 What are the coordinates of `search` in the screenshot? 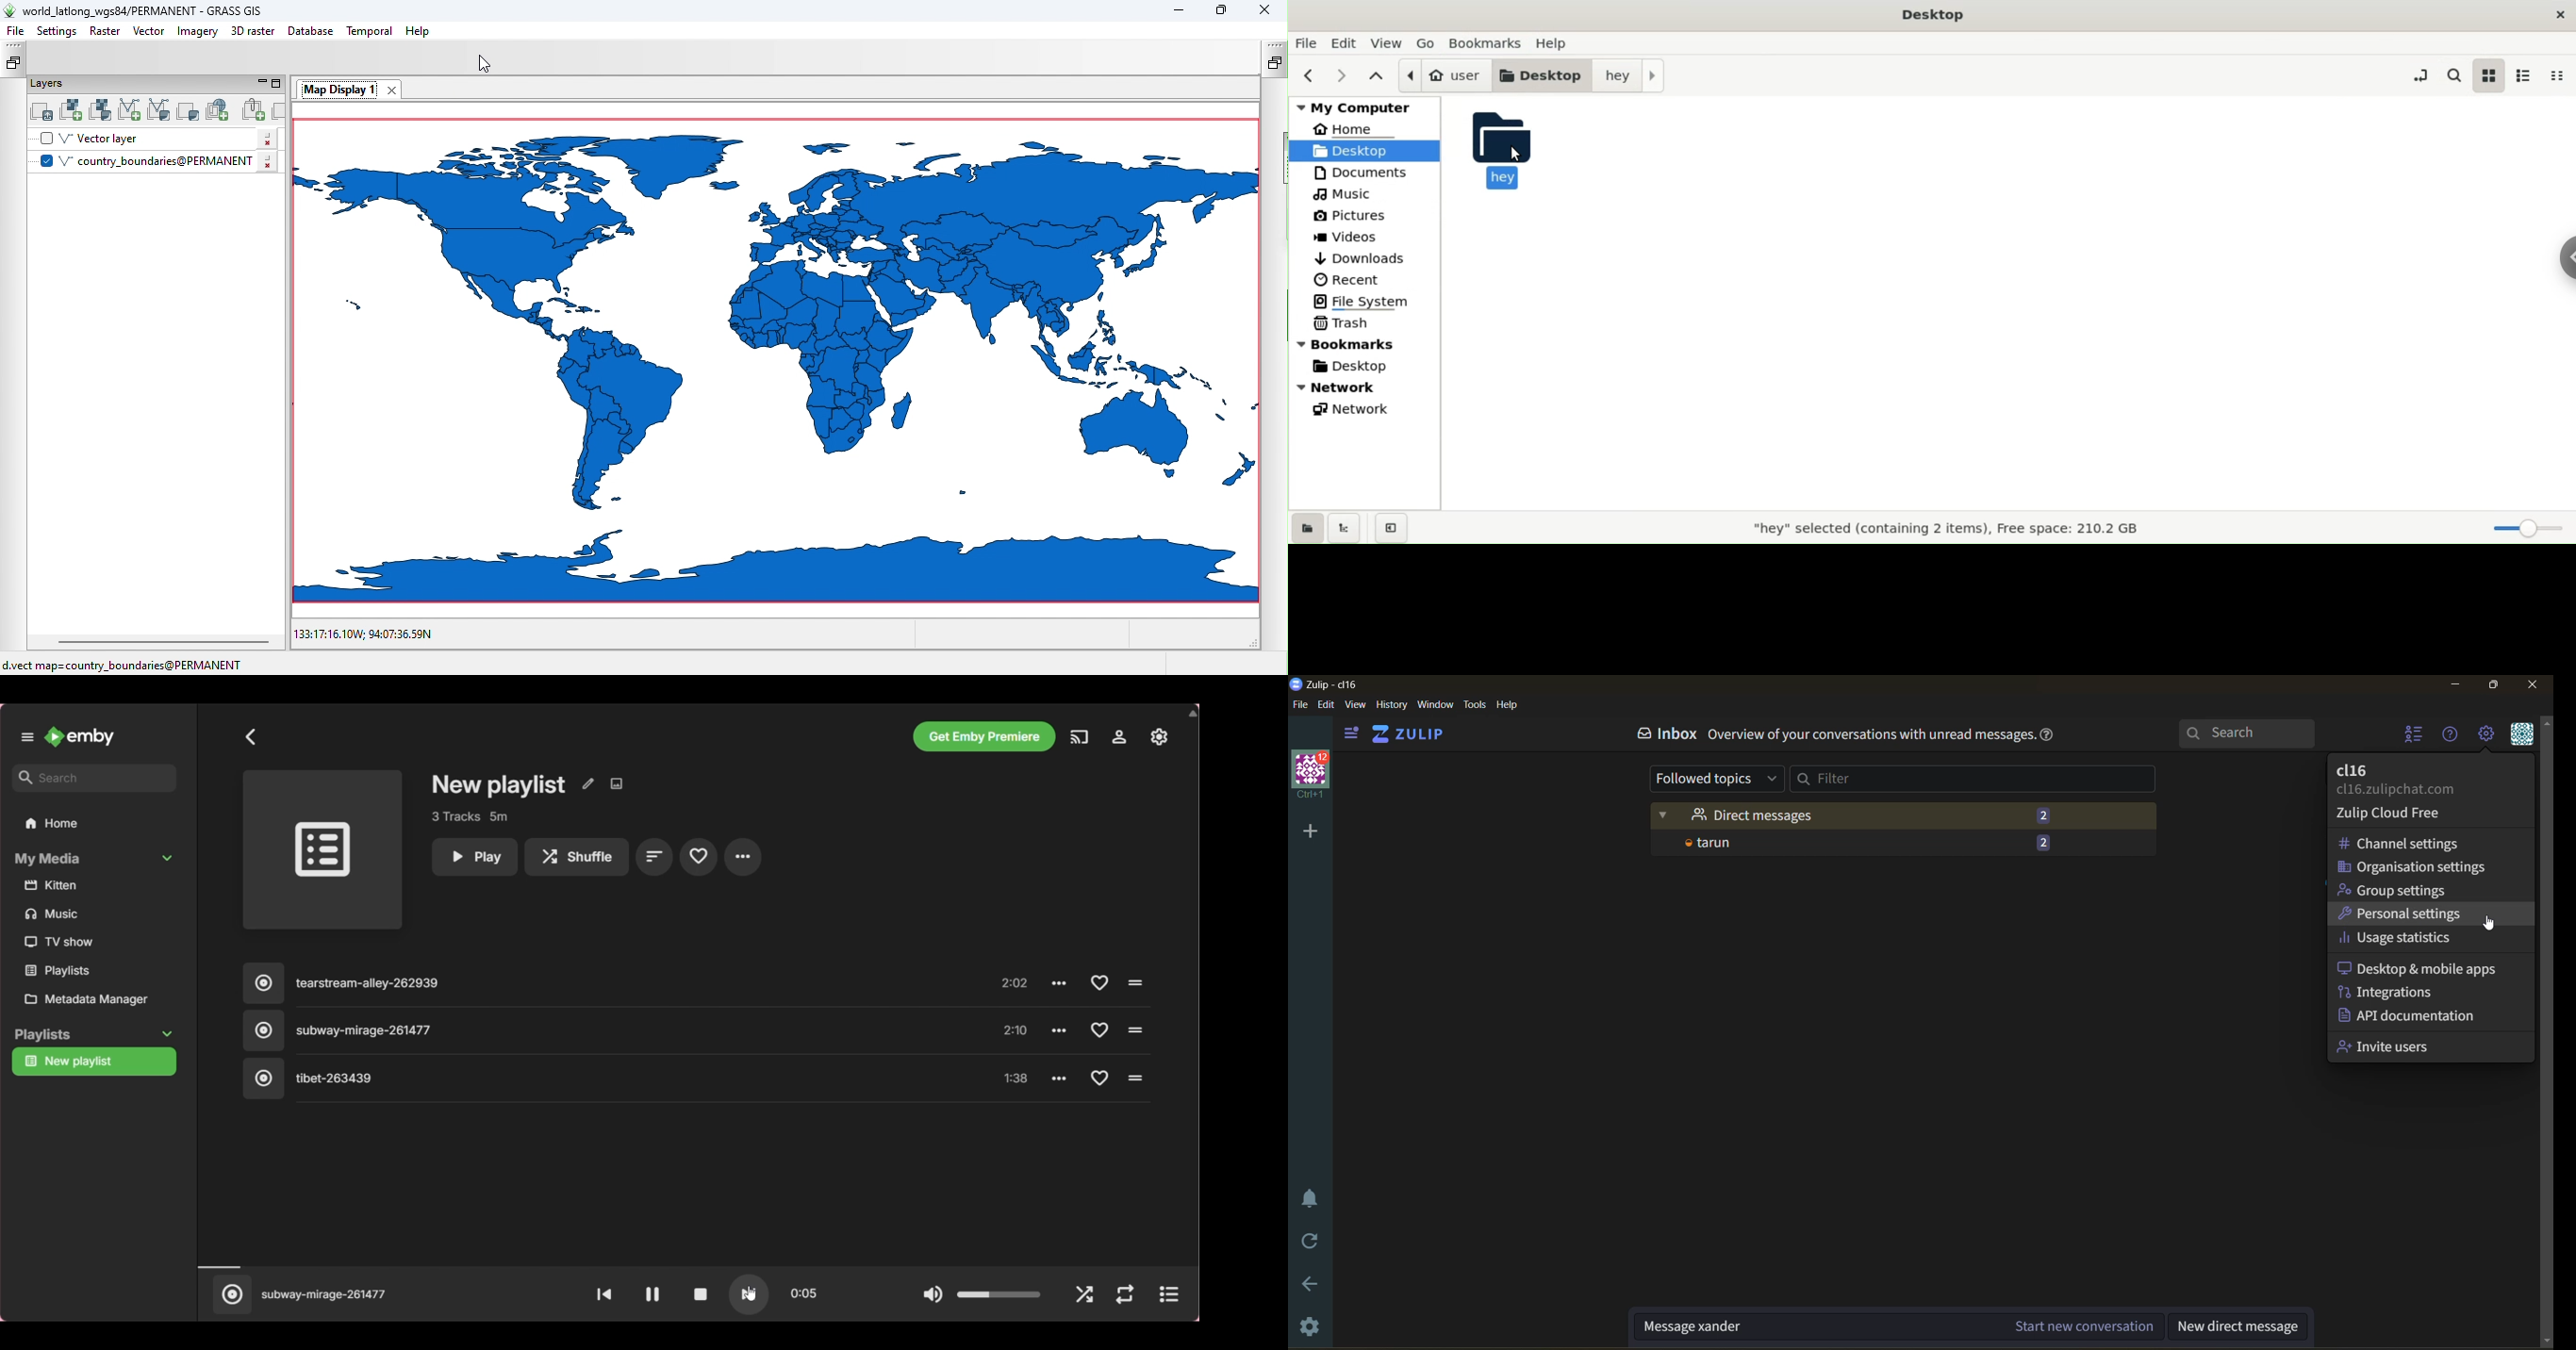 It's located at (2251, 732).